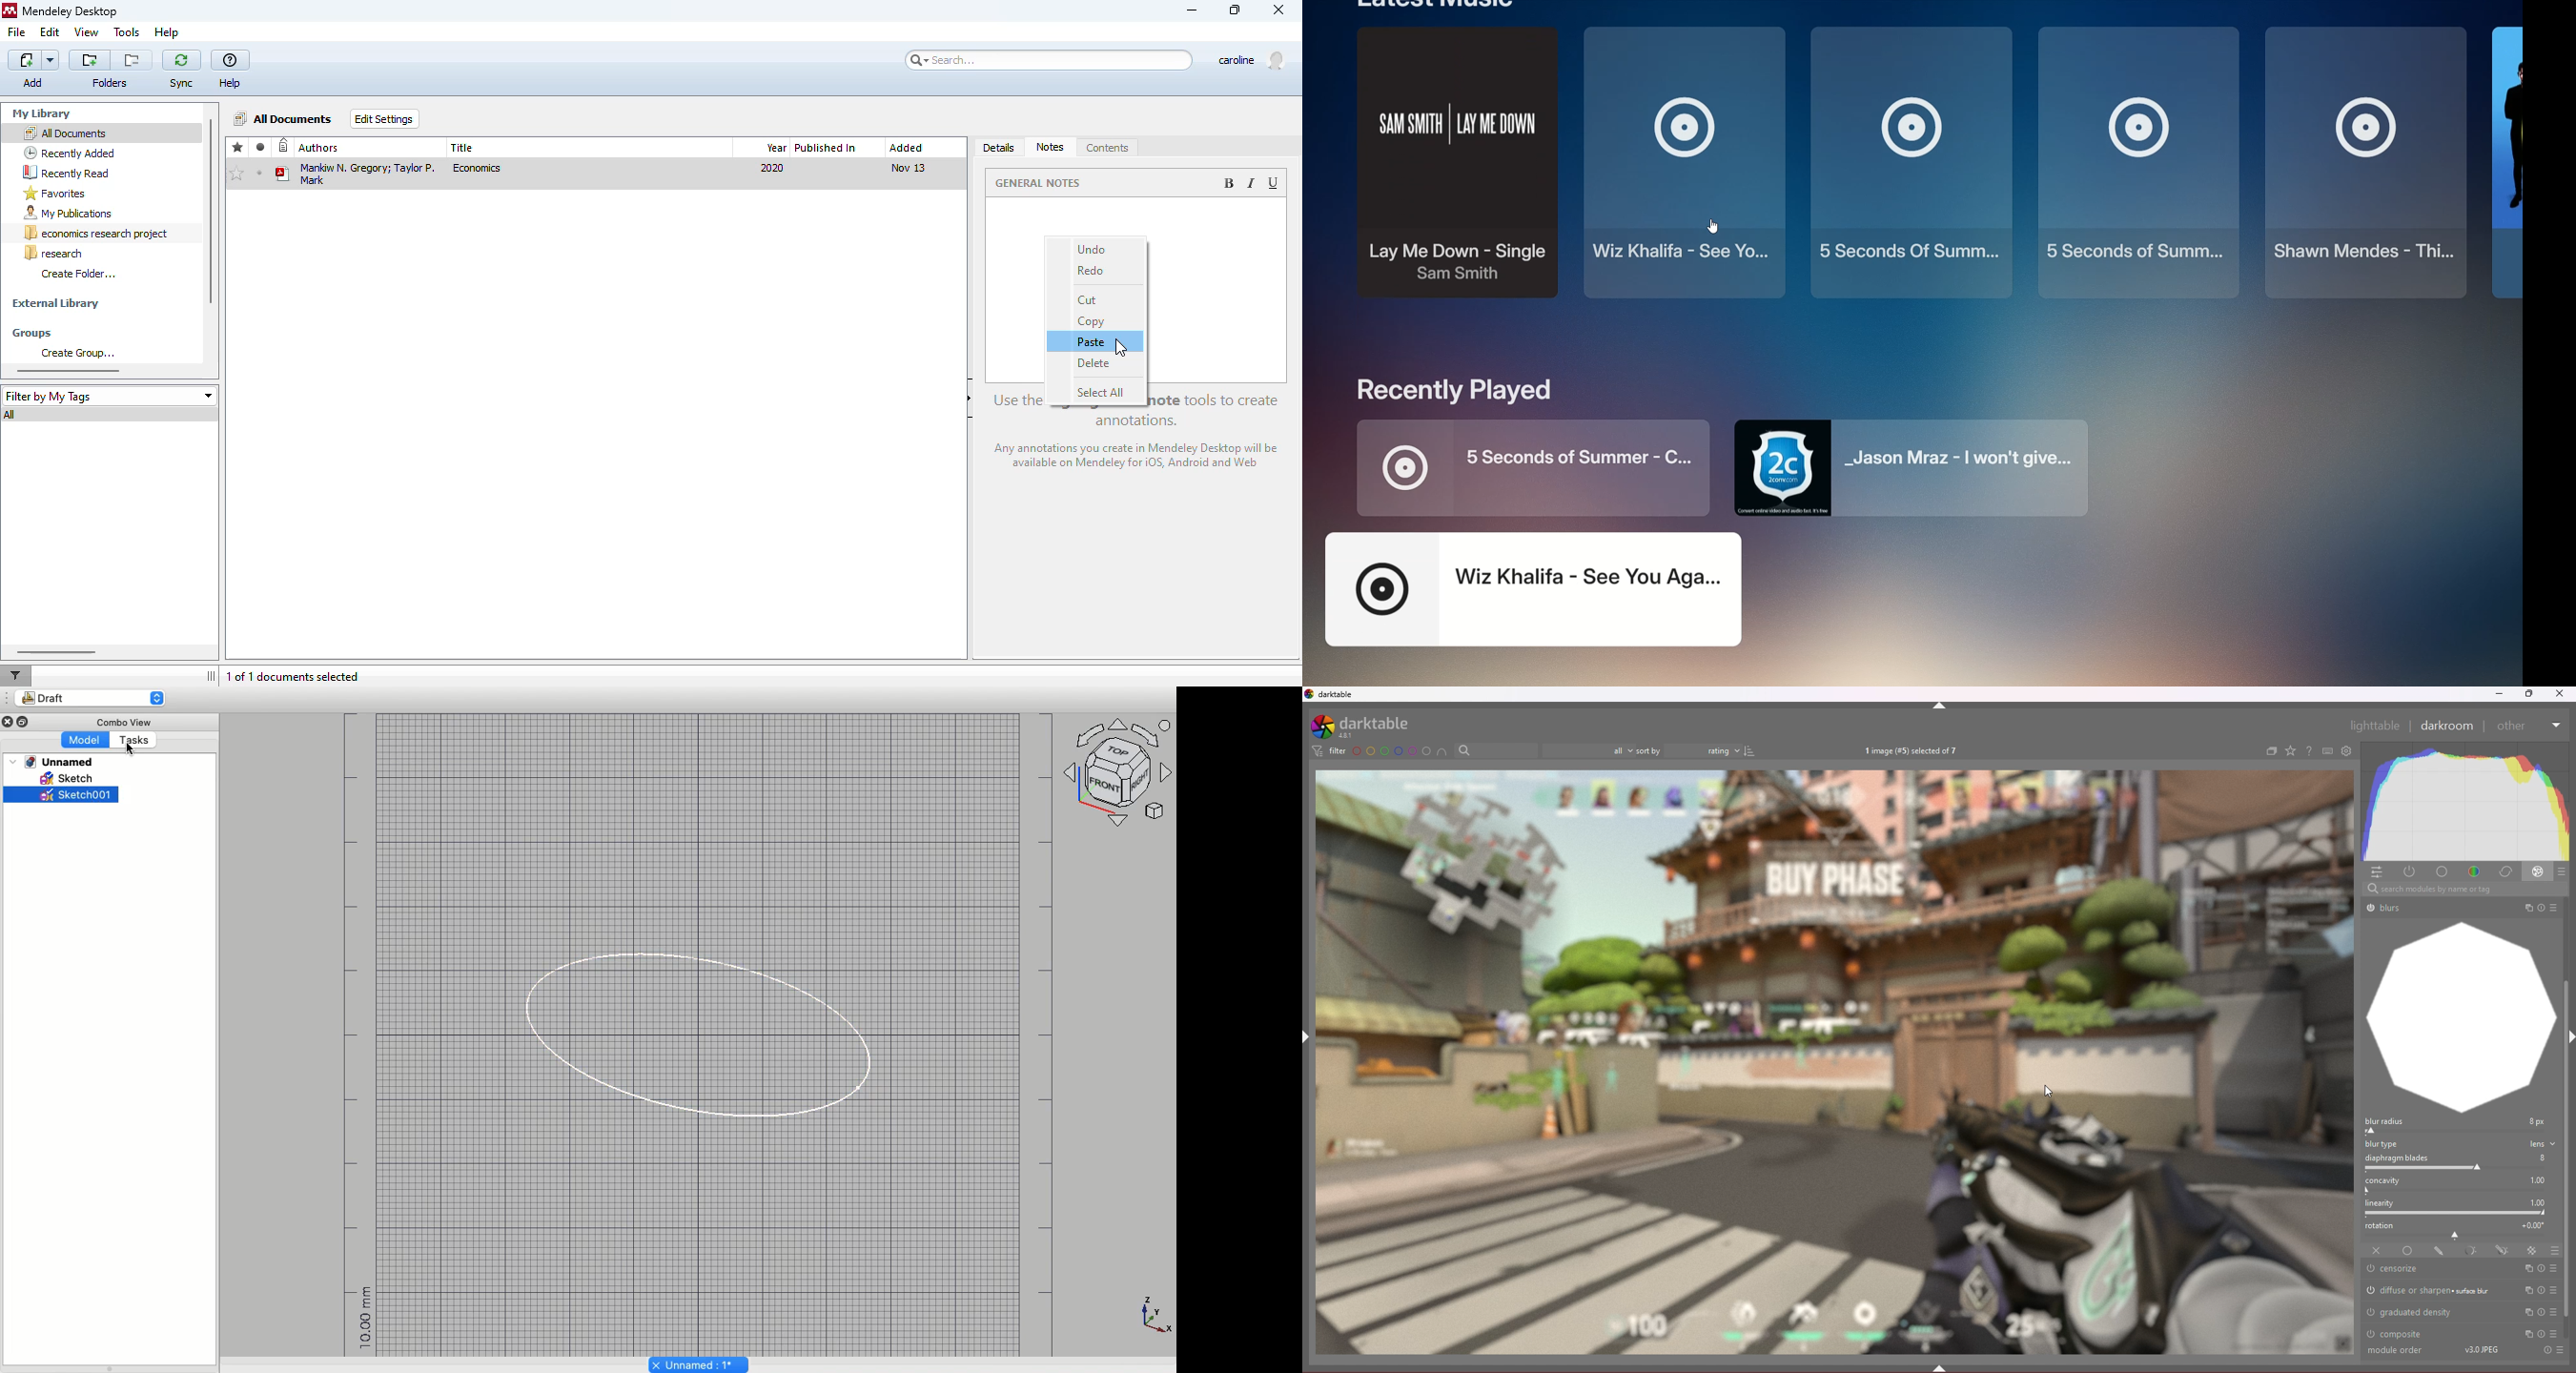 The width and height of the screenshot is (2576, 1400). Describe the element at coordinates (213, 676) in the screenshot. I see `toggle sidebar` at that location.